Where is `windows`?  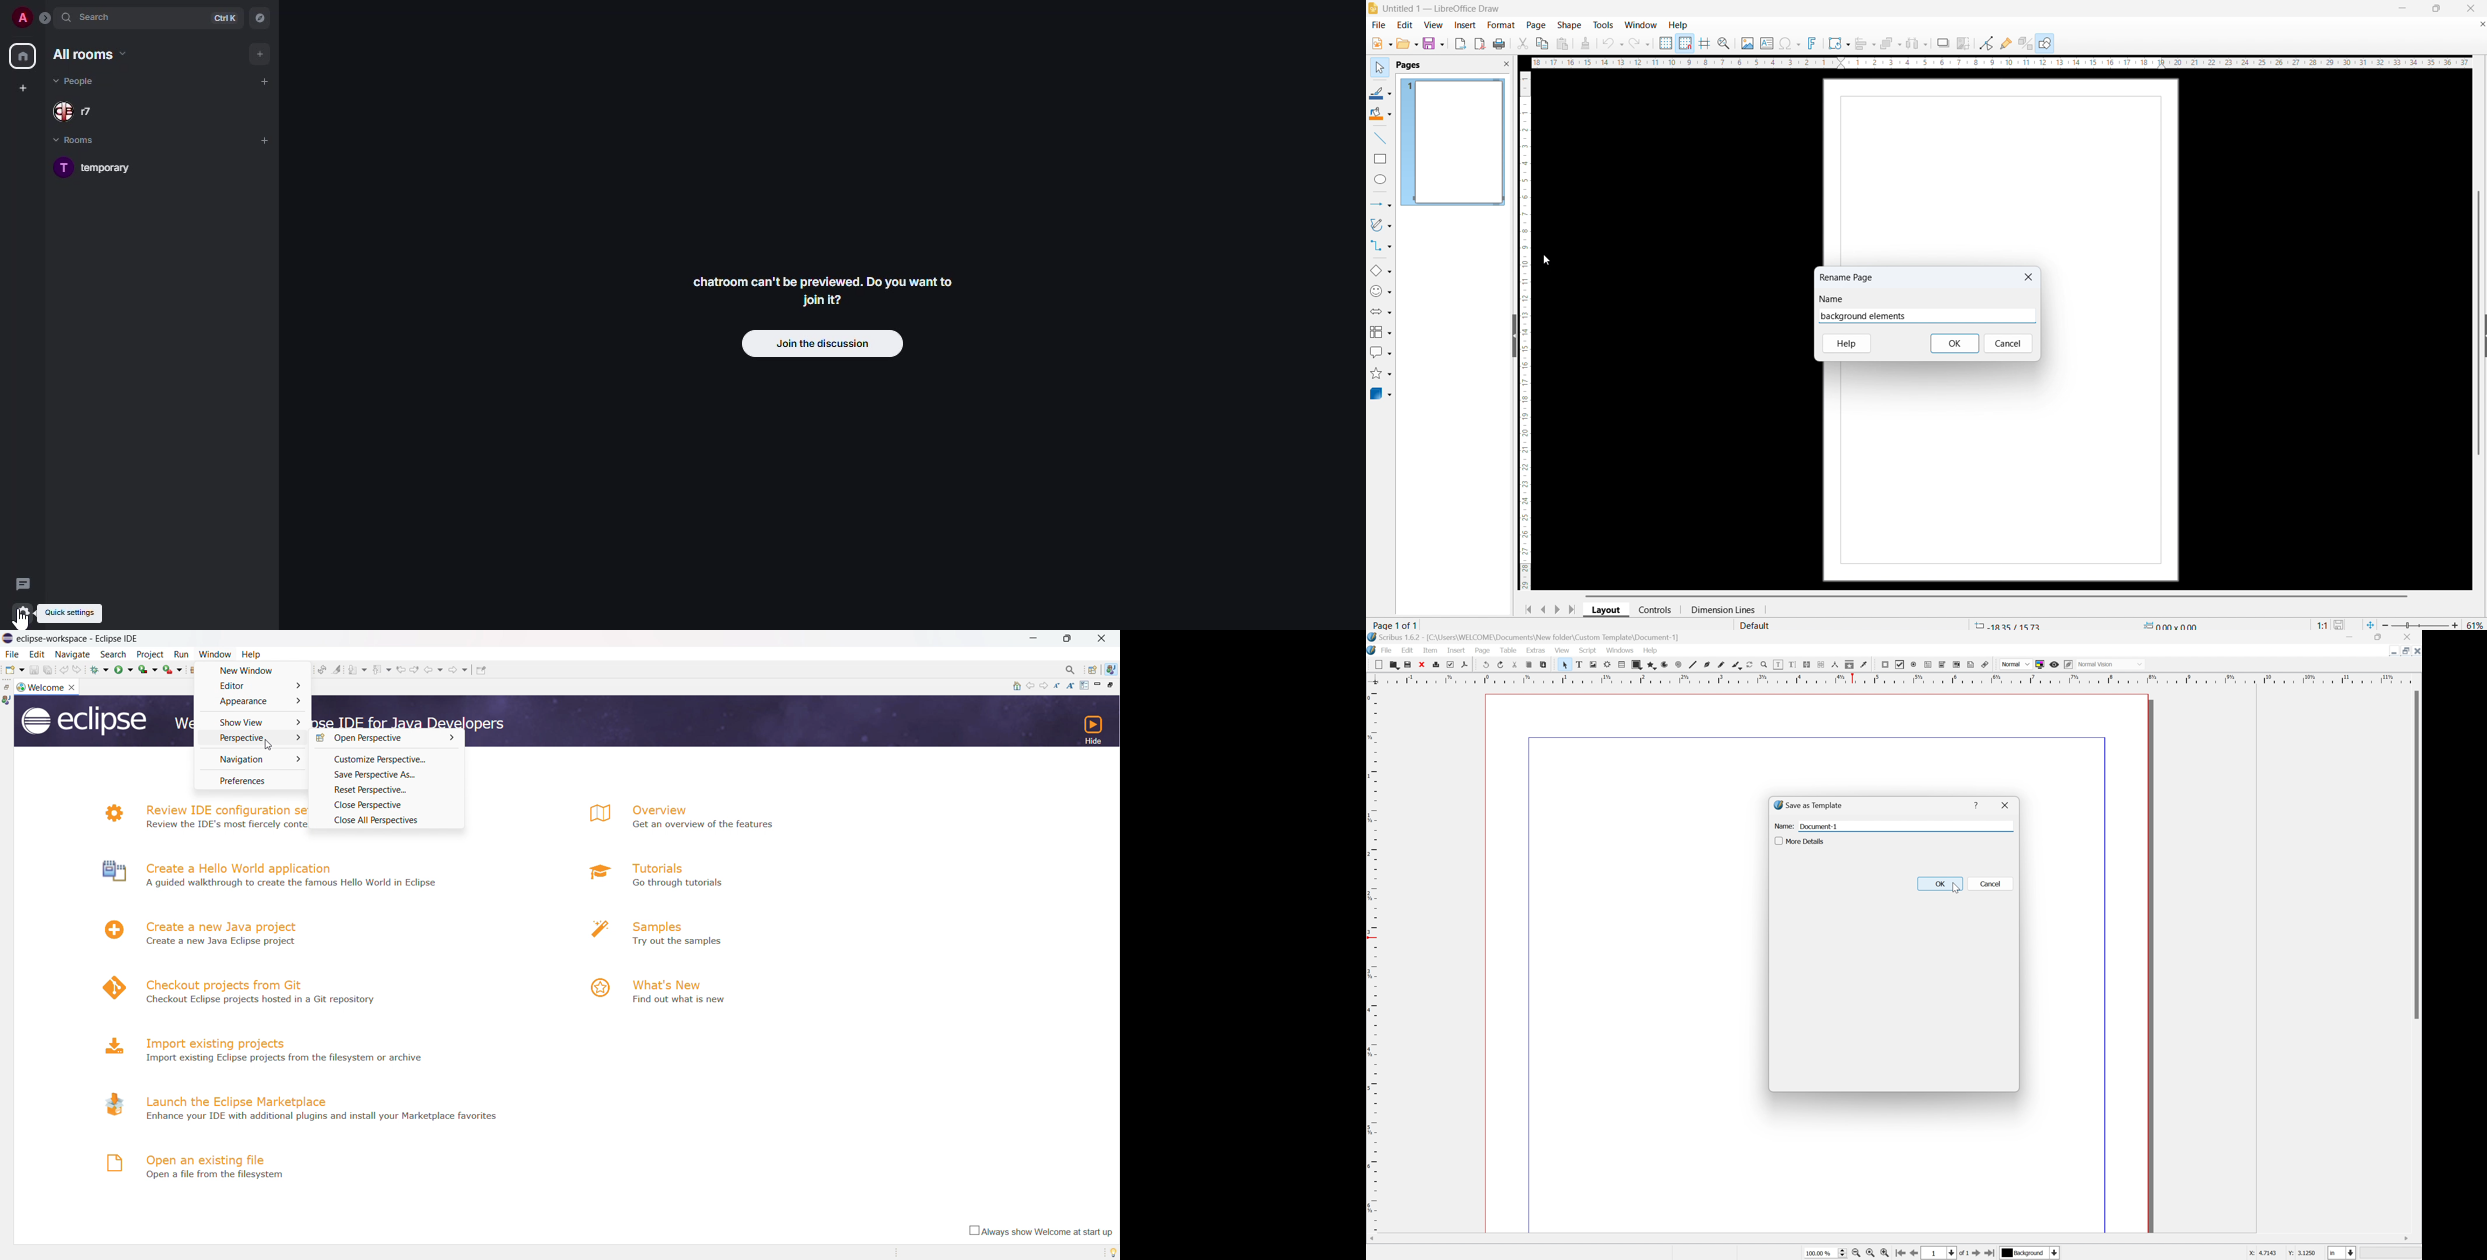
windows is located at coordinates (1620, 649).